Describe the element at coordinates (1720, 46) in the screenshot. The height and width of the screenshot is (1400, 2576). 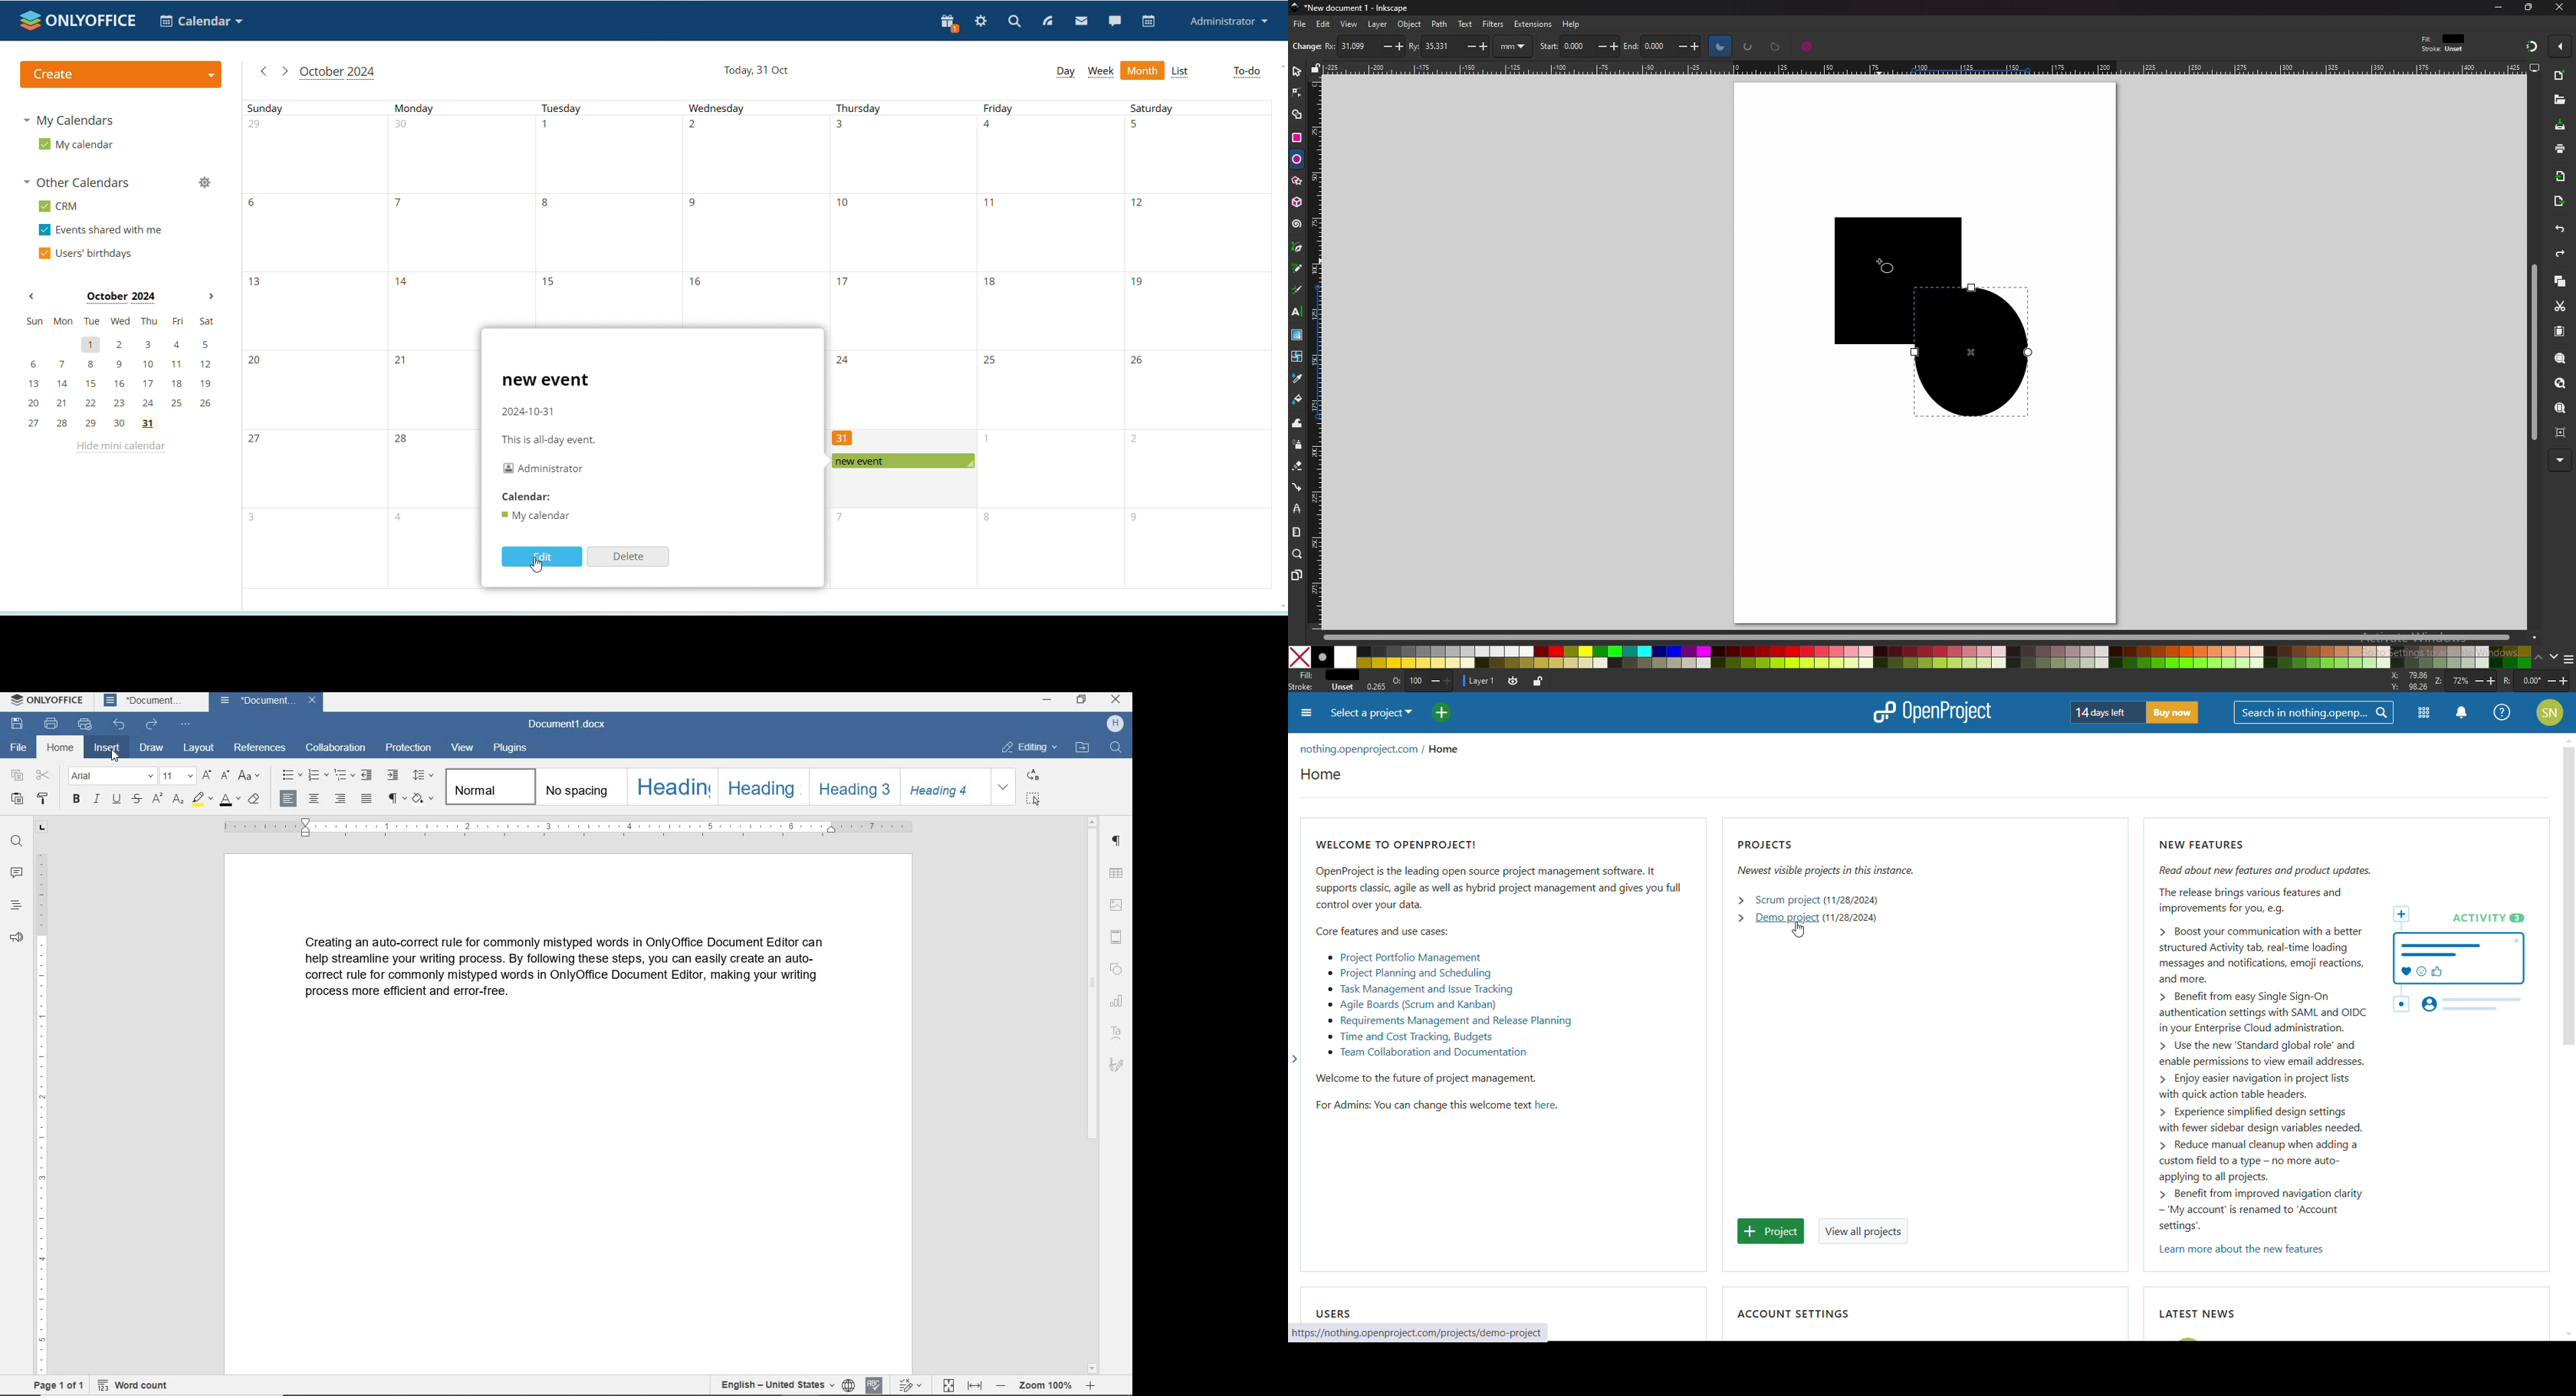
I see `slice` at that location.